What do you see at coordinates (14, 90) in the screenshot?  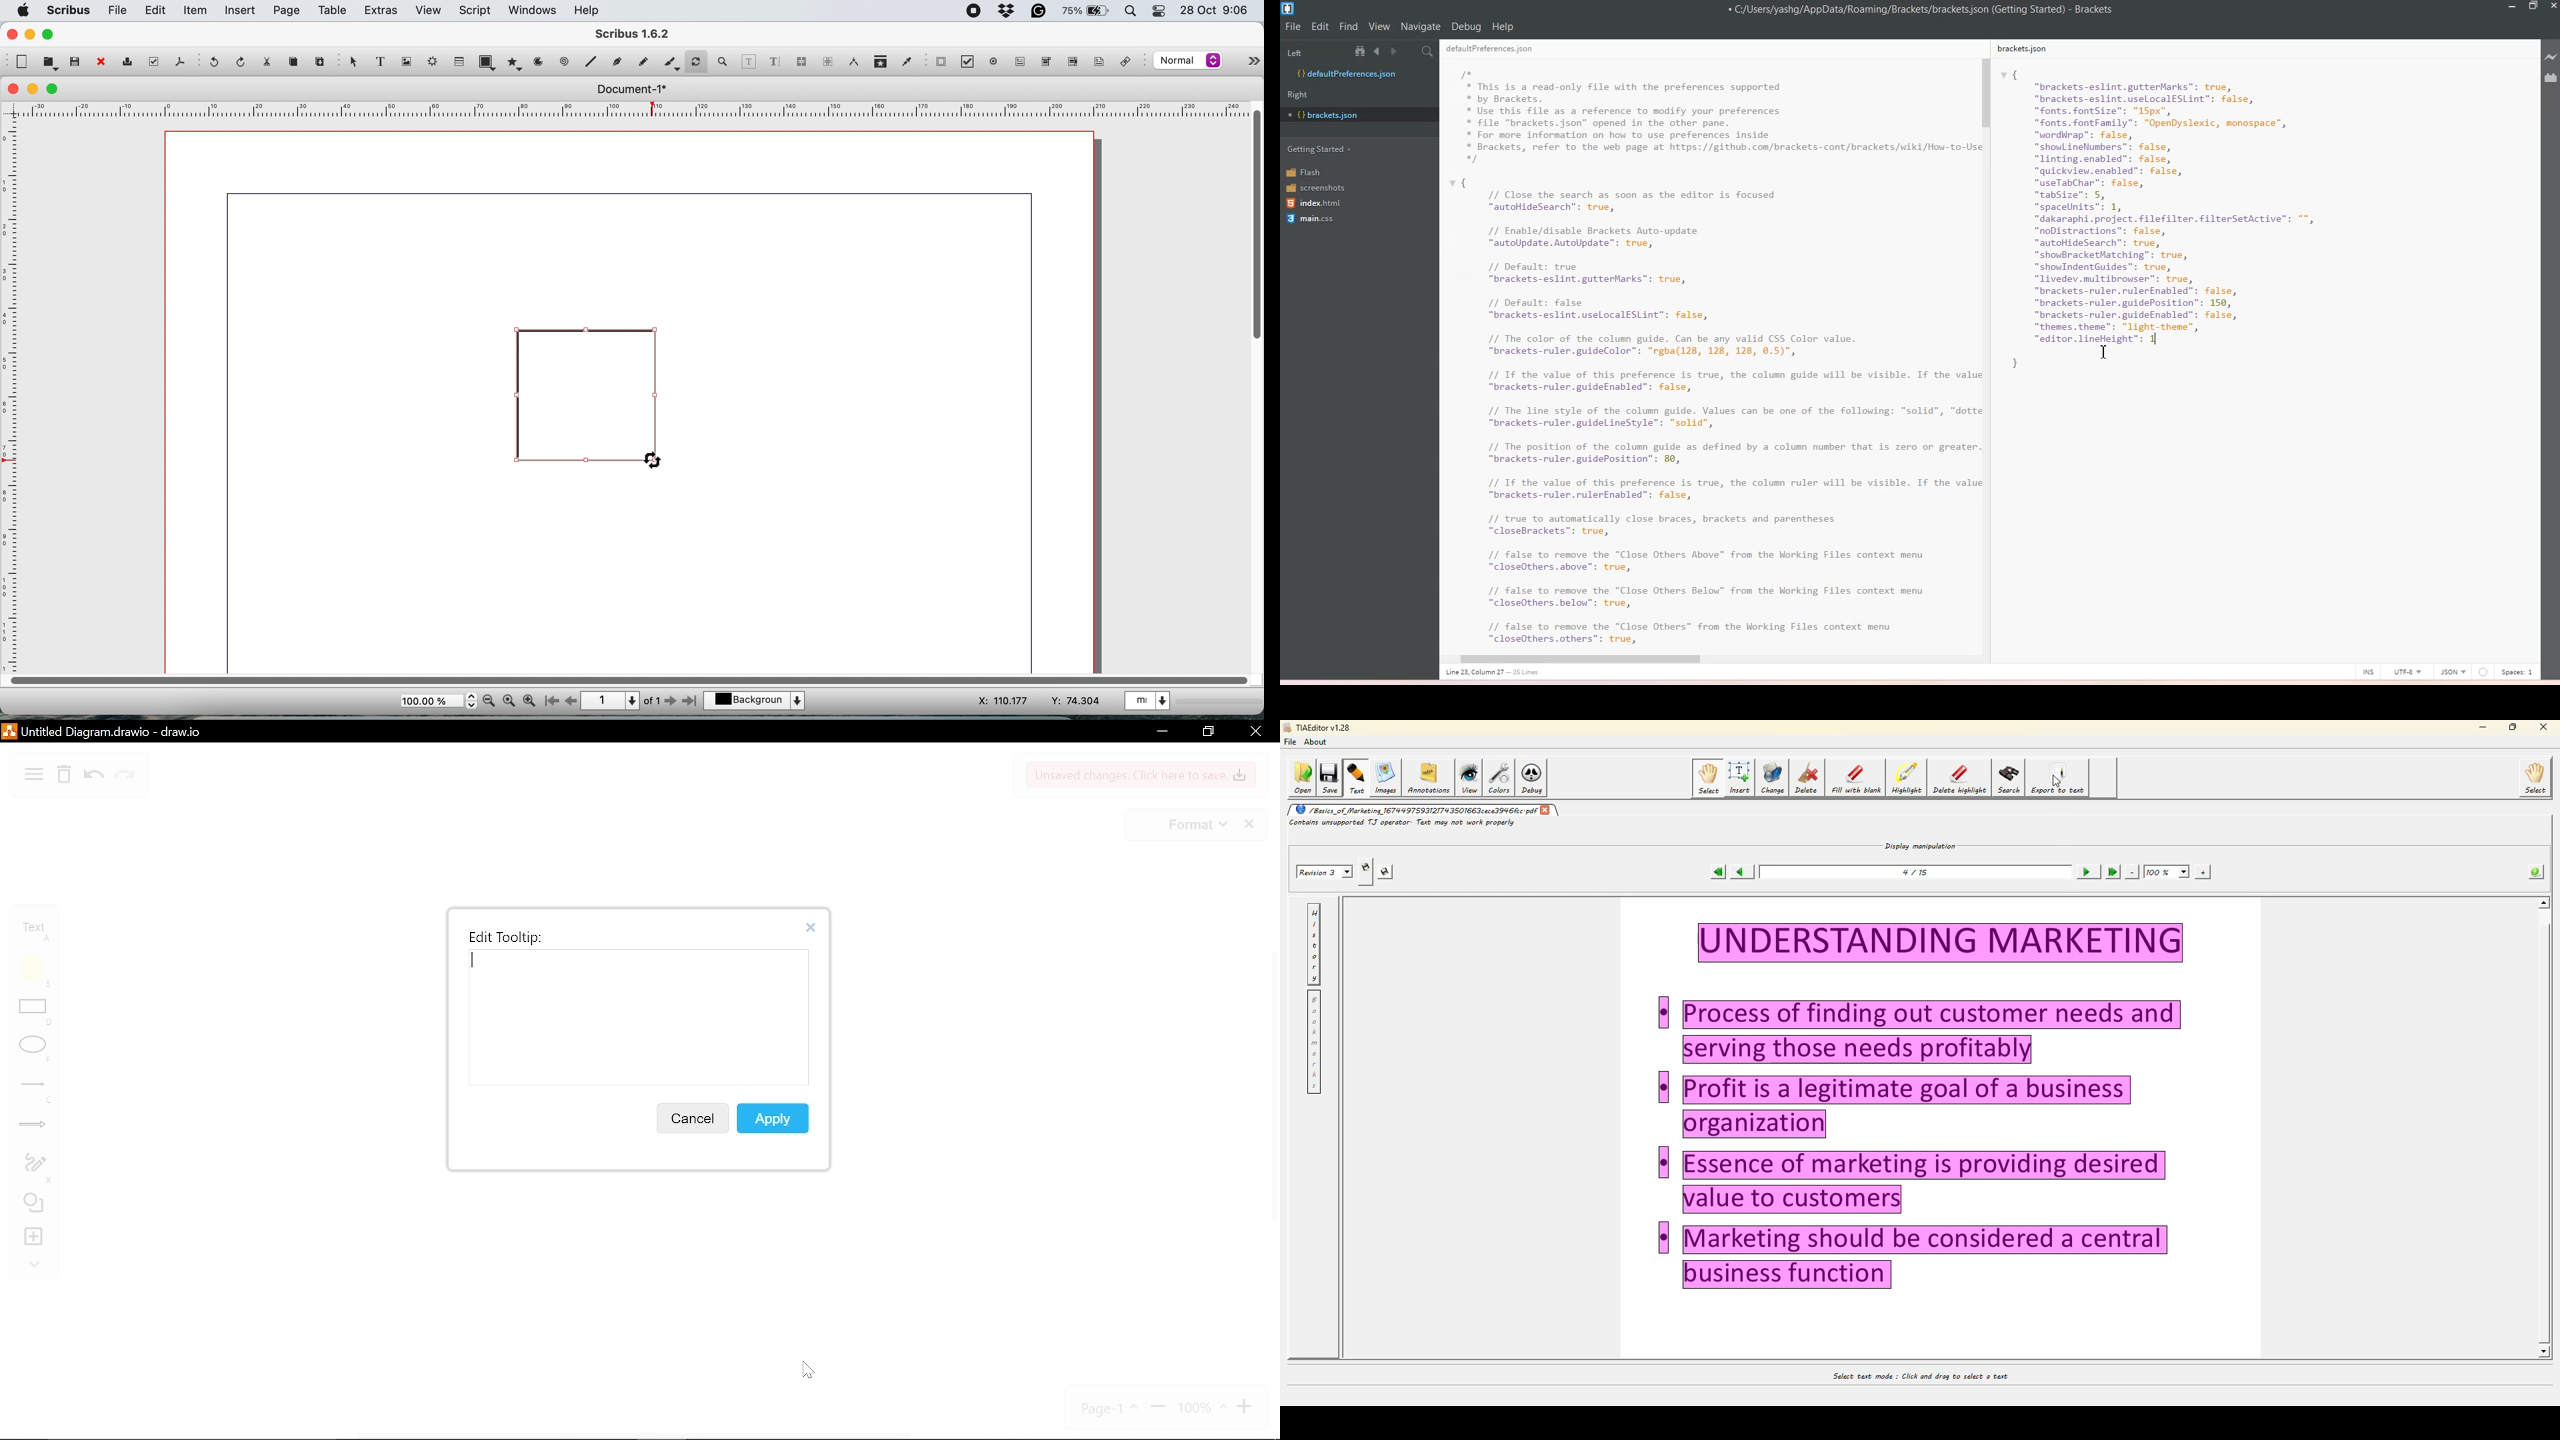 I see `close` at bounding box center [14, 90].